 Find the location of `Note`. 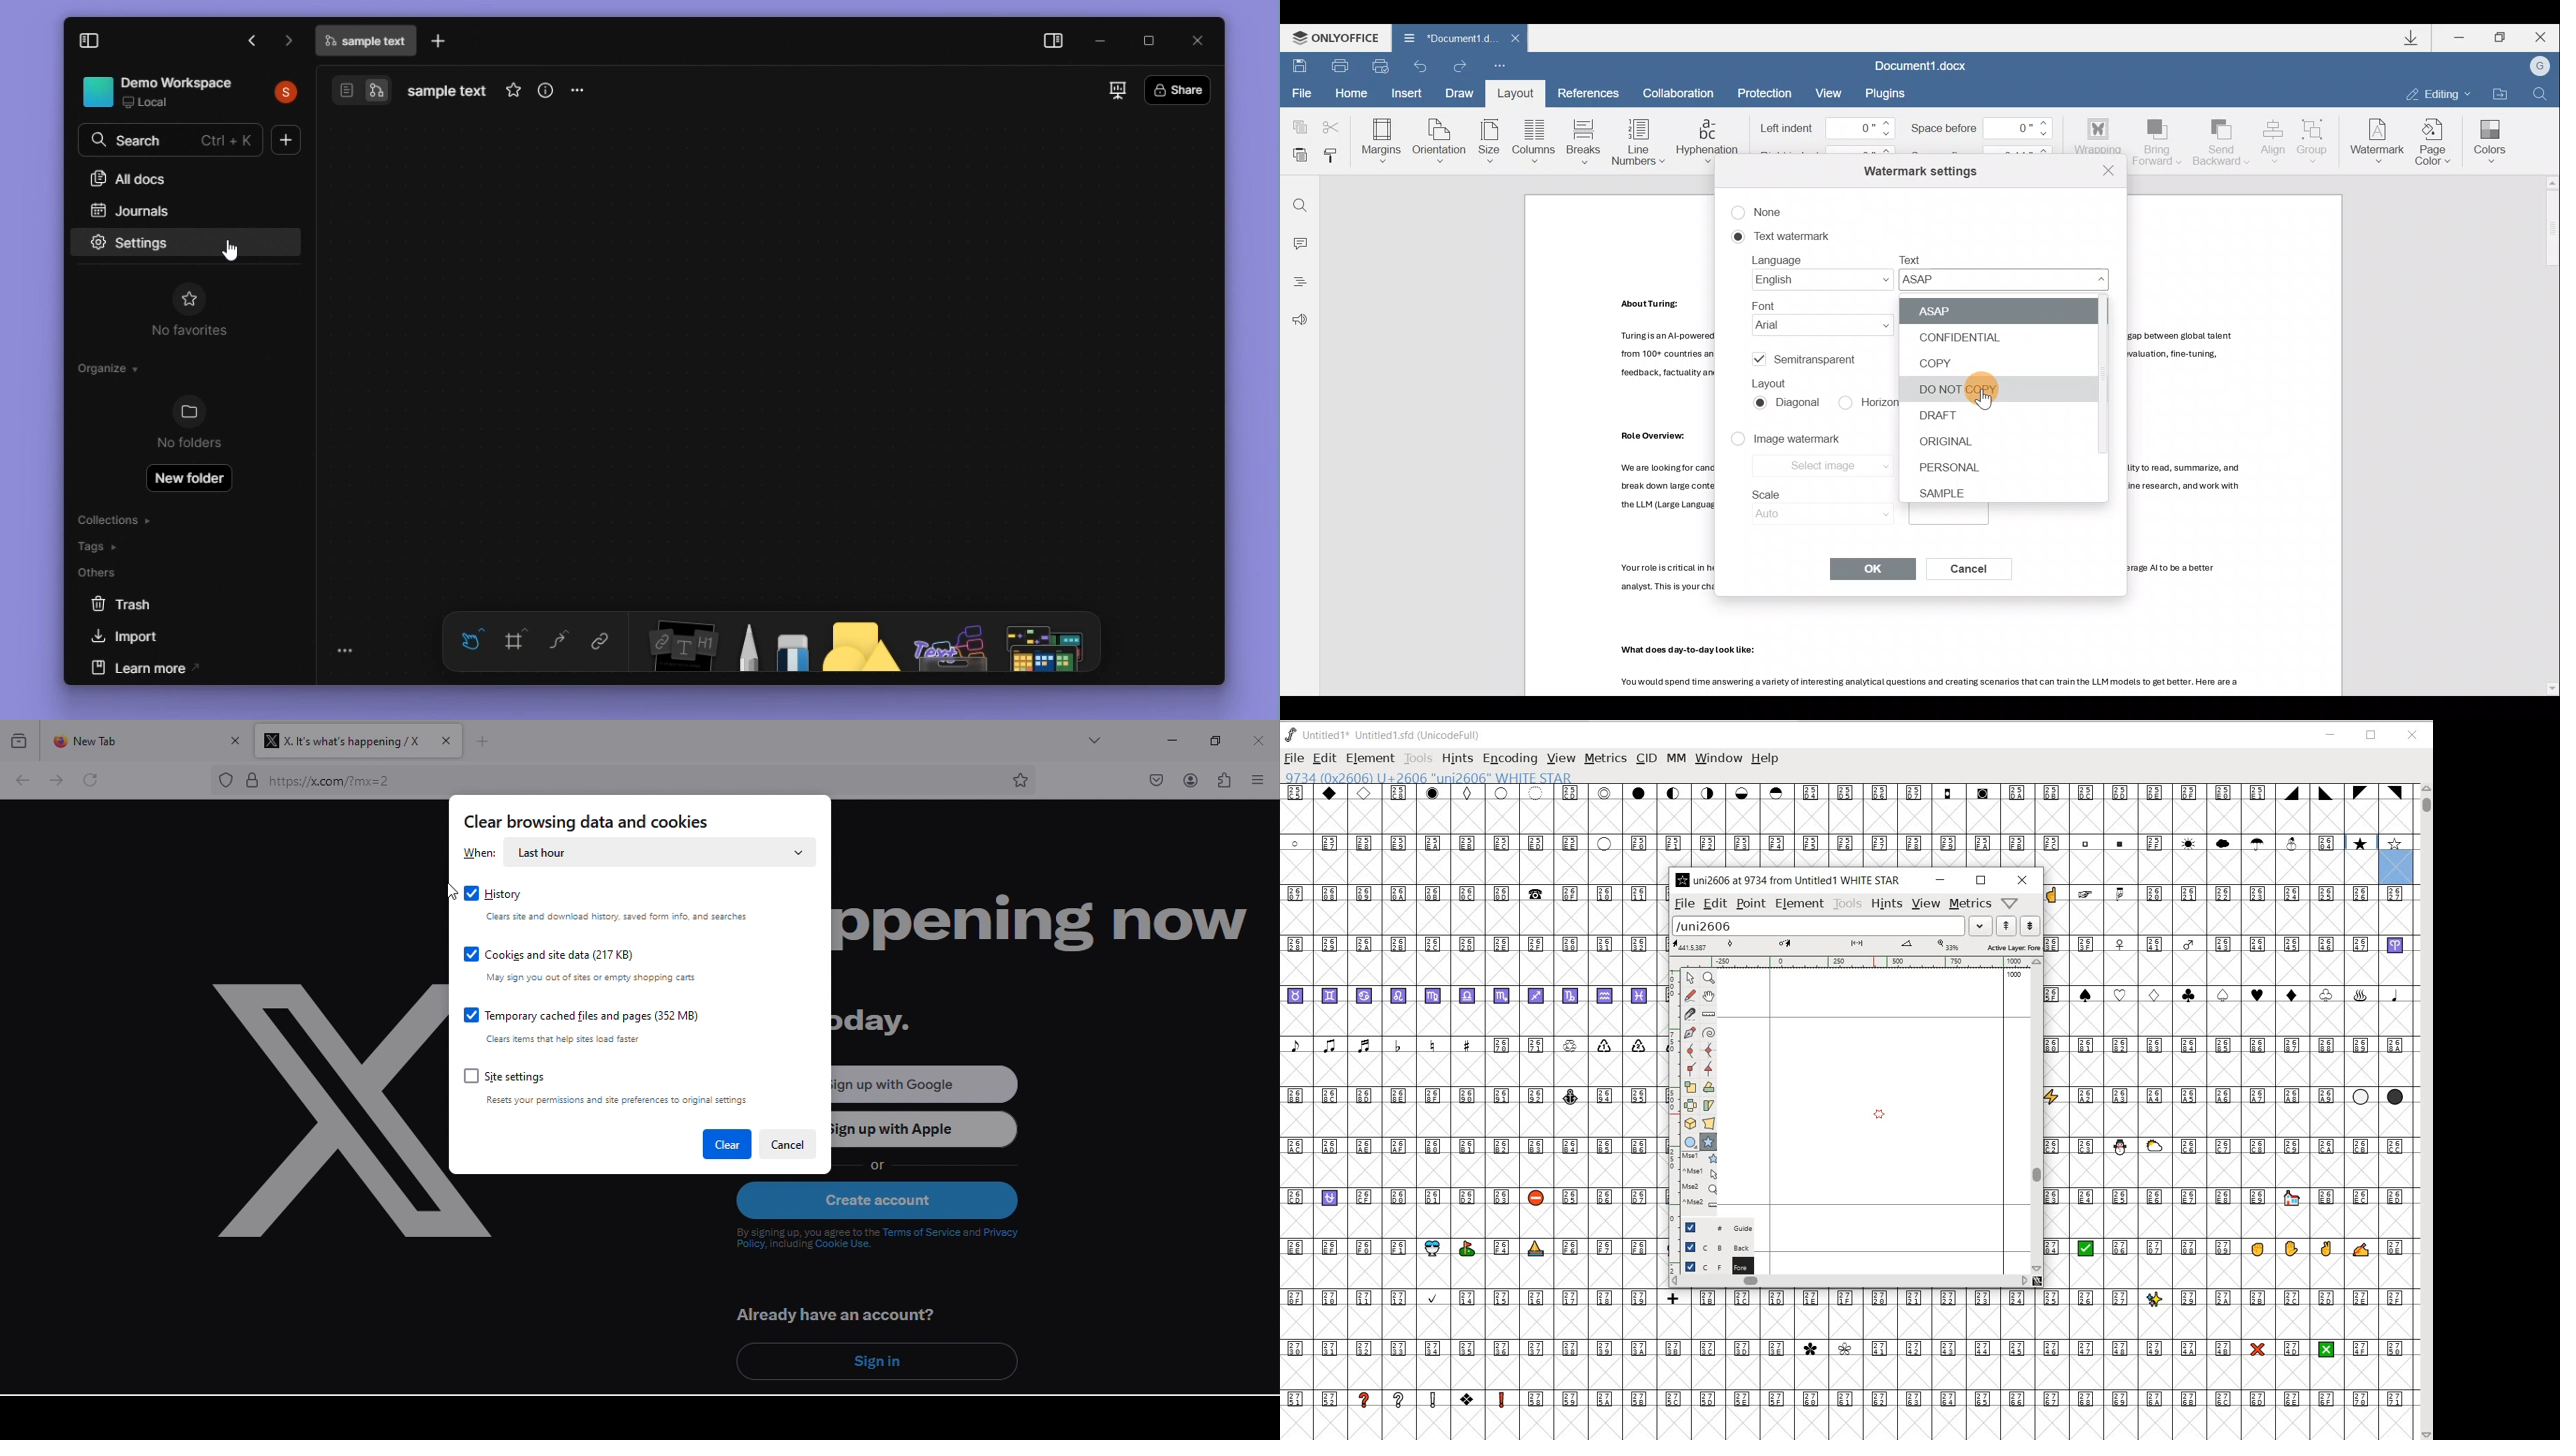

Note is located at coordinates (677, 640).